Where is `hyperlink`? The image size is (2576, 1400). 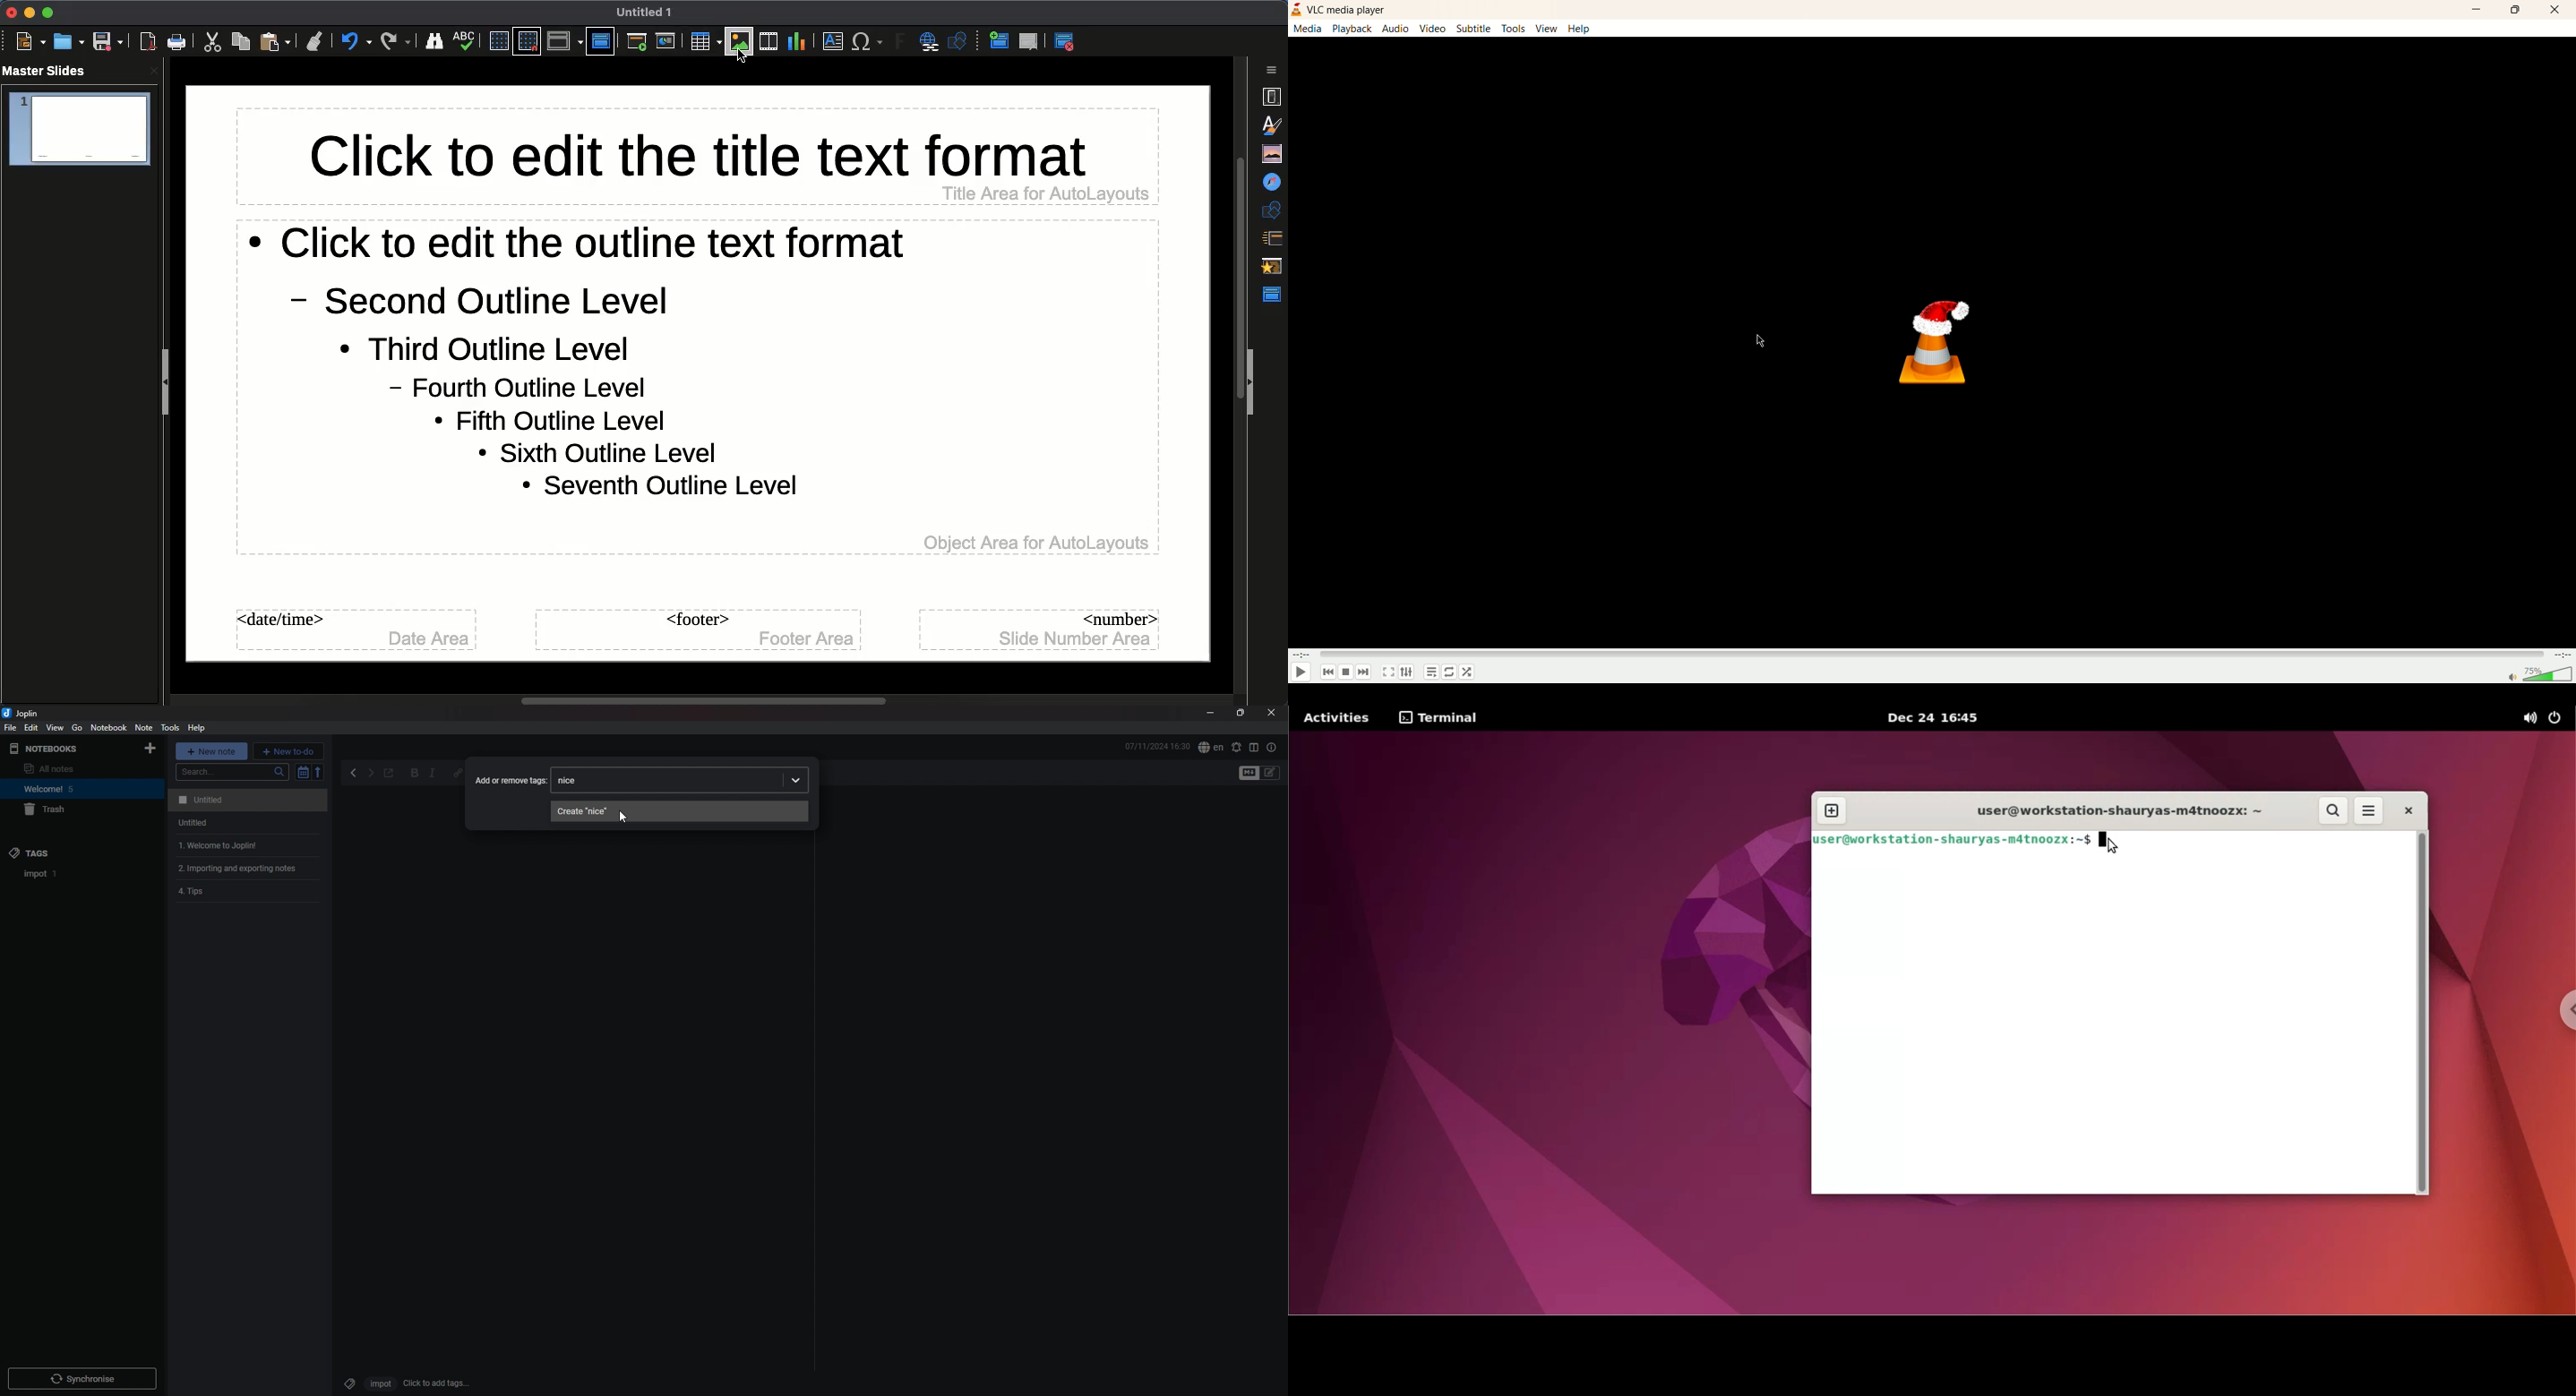
hyperlink is located at coordinates (458, 772).